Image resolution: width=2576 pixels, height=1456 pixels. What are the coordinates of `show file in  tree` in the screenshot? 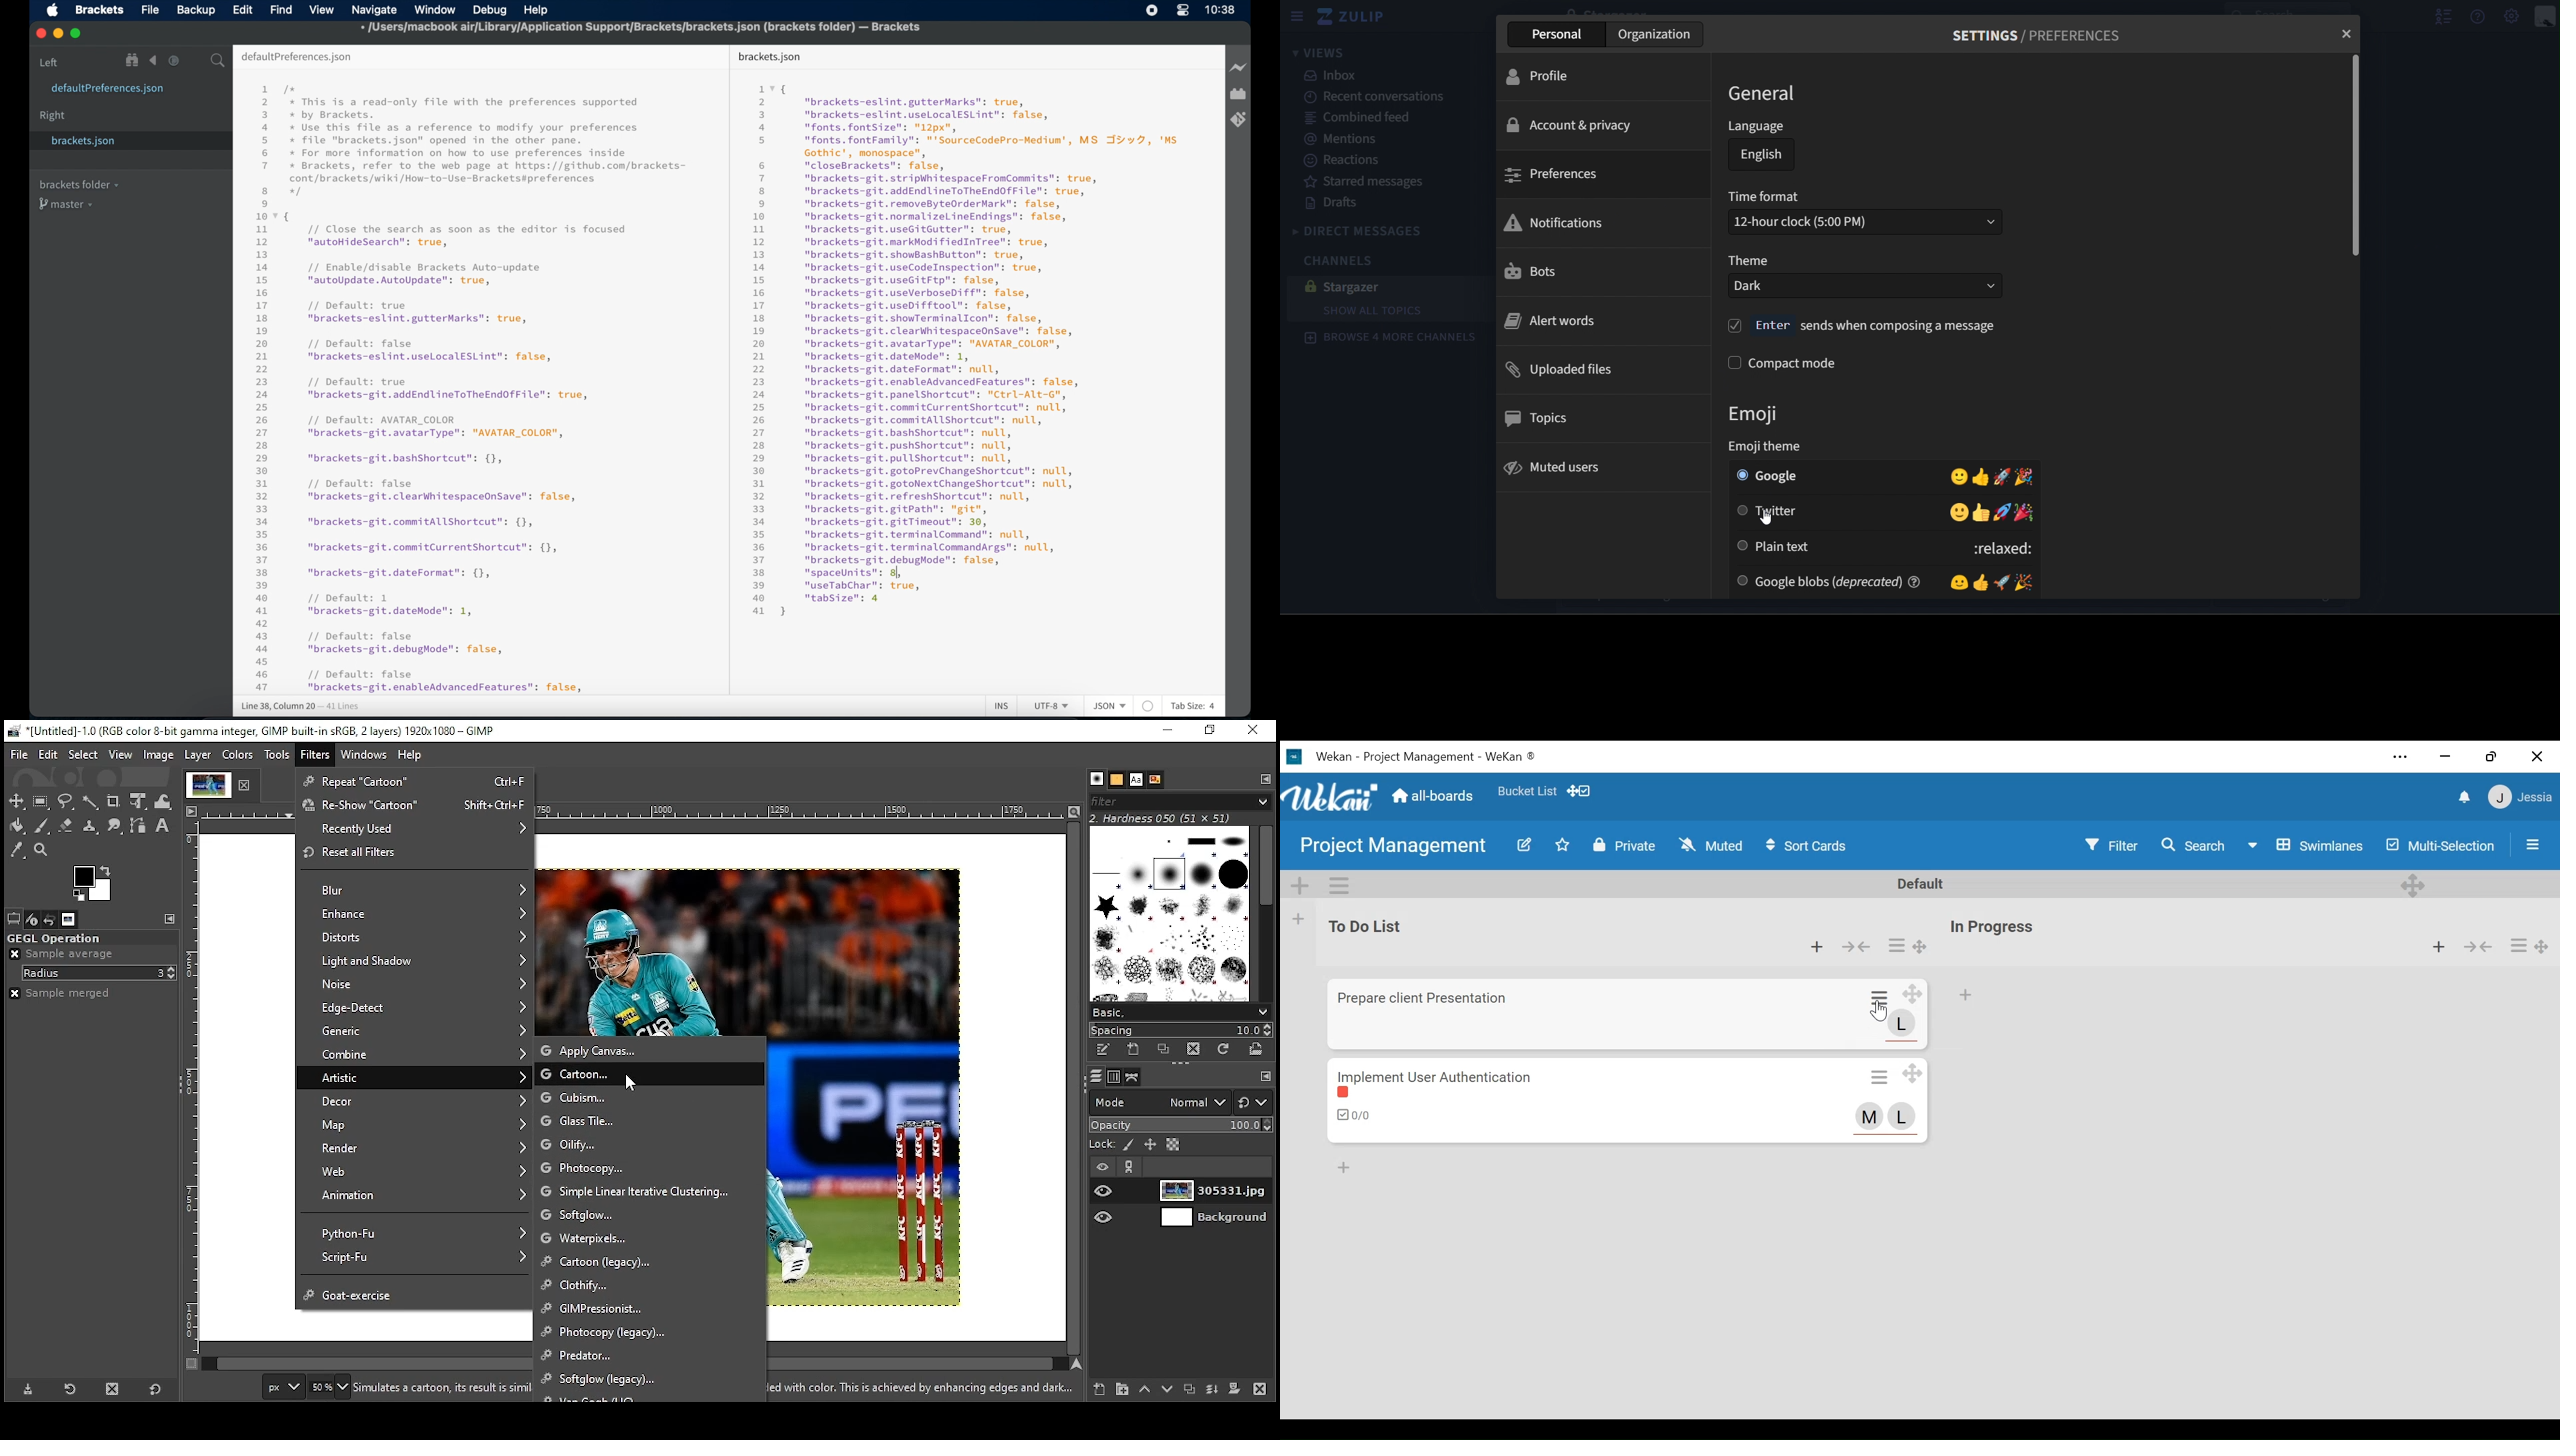 It's located at (133, 60).